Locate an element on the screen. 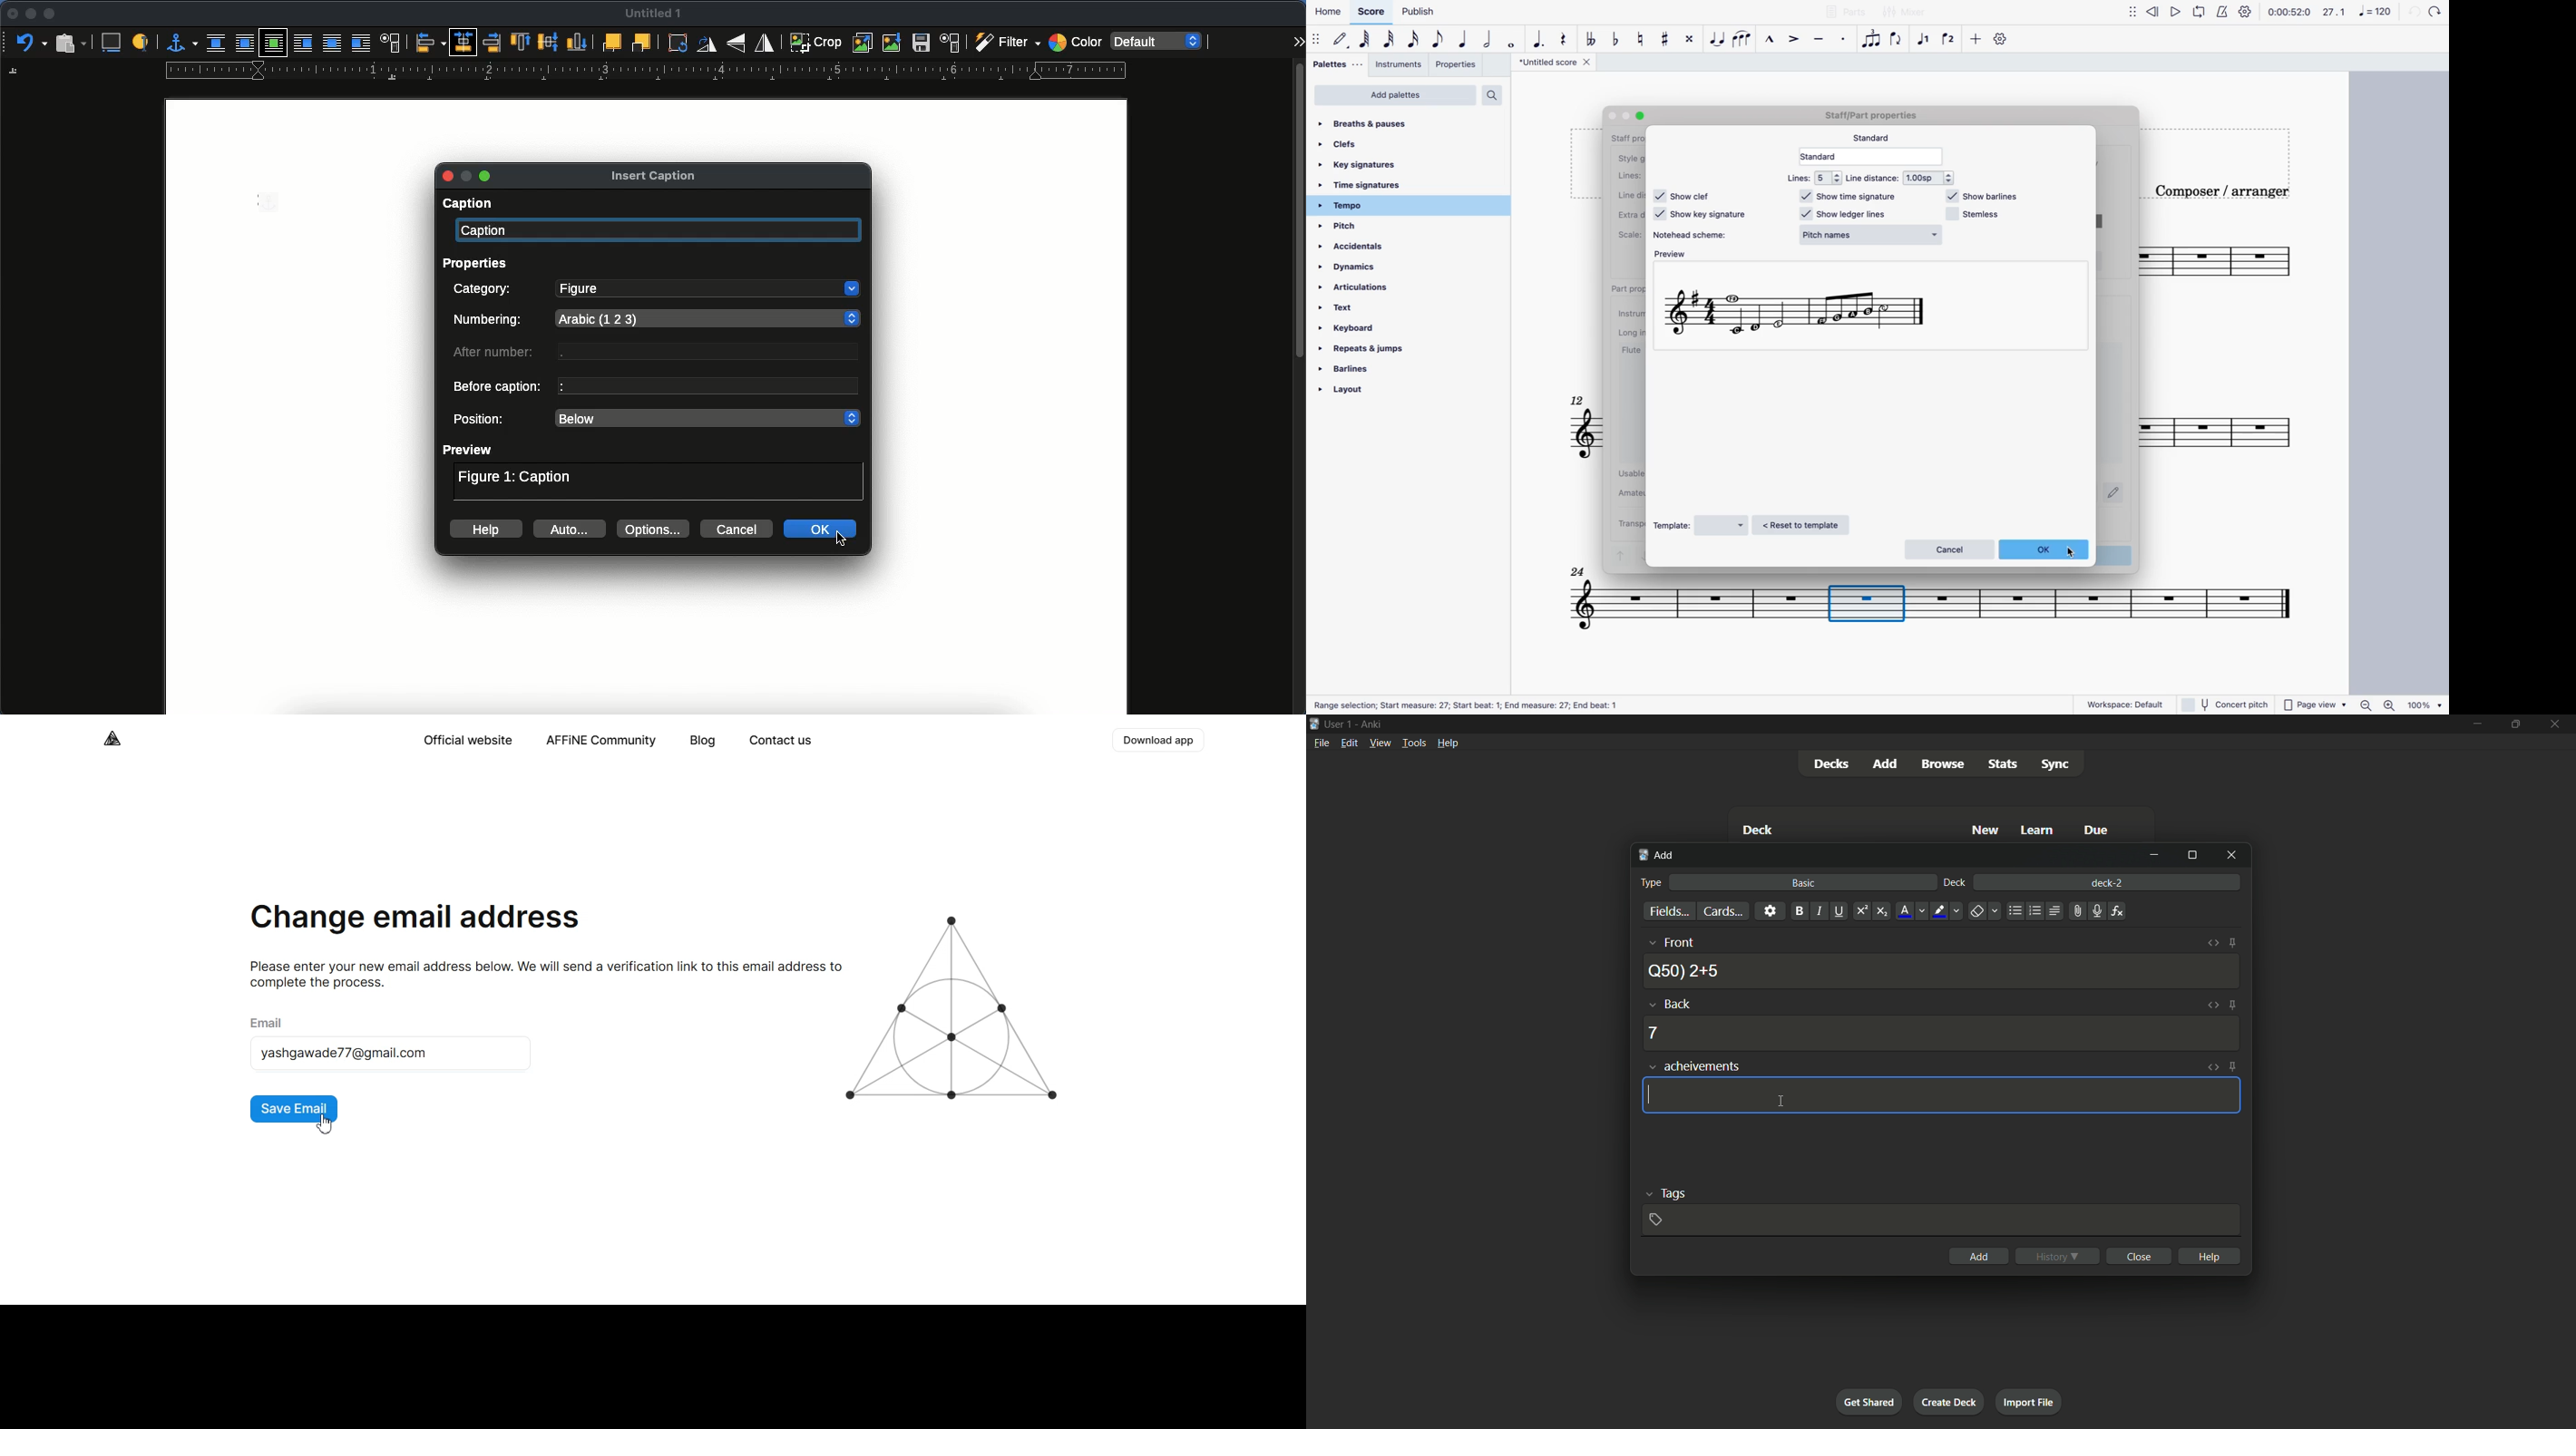  Contact us is located at coordinates (780, 742).